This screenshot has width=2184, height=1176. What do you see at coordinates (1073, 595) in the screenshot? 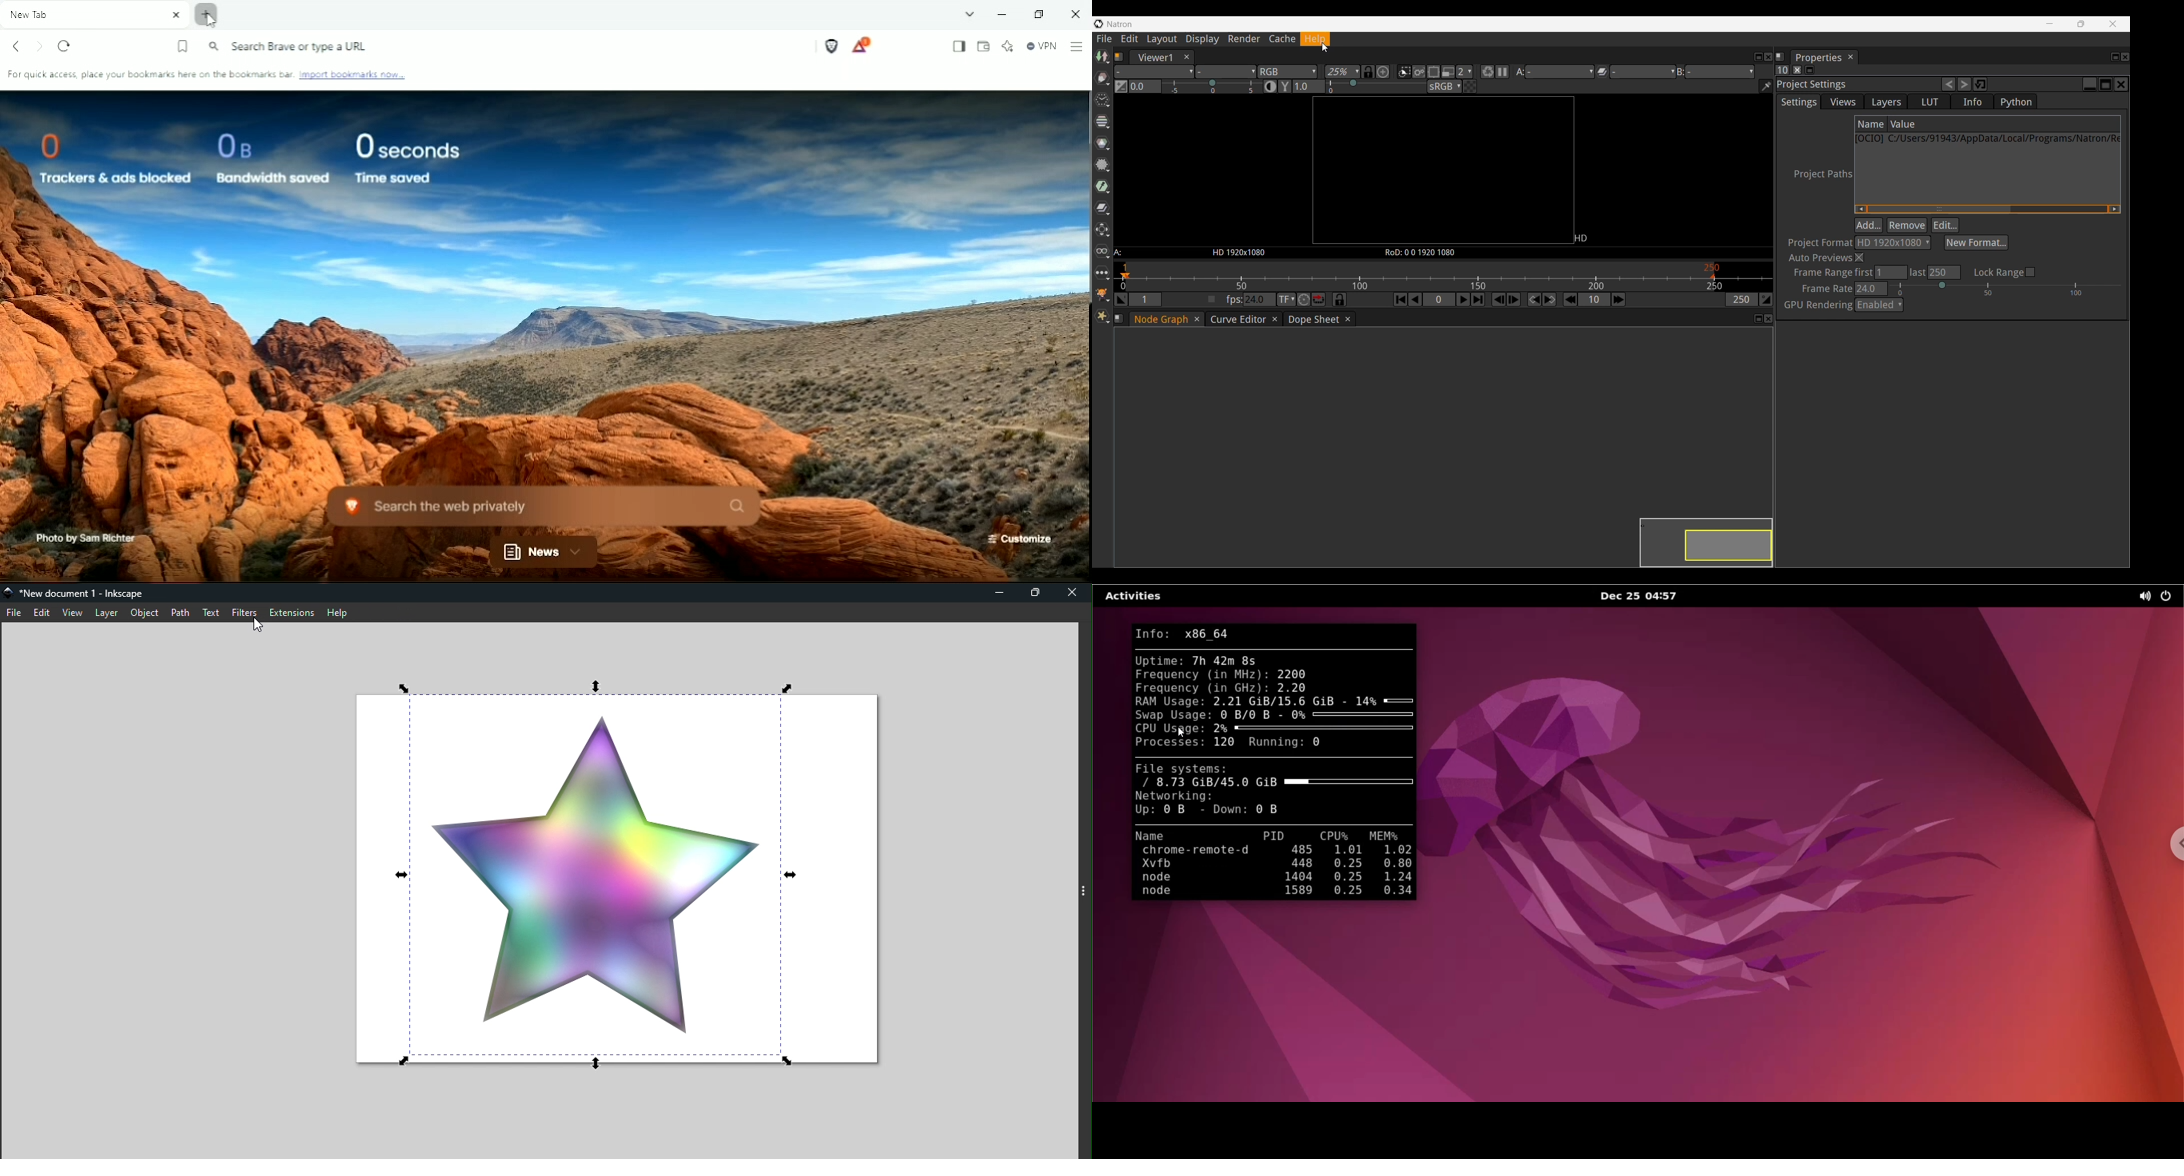
I see `Close` at bounding box center [1073, 595].